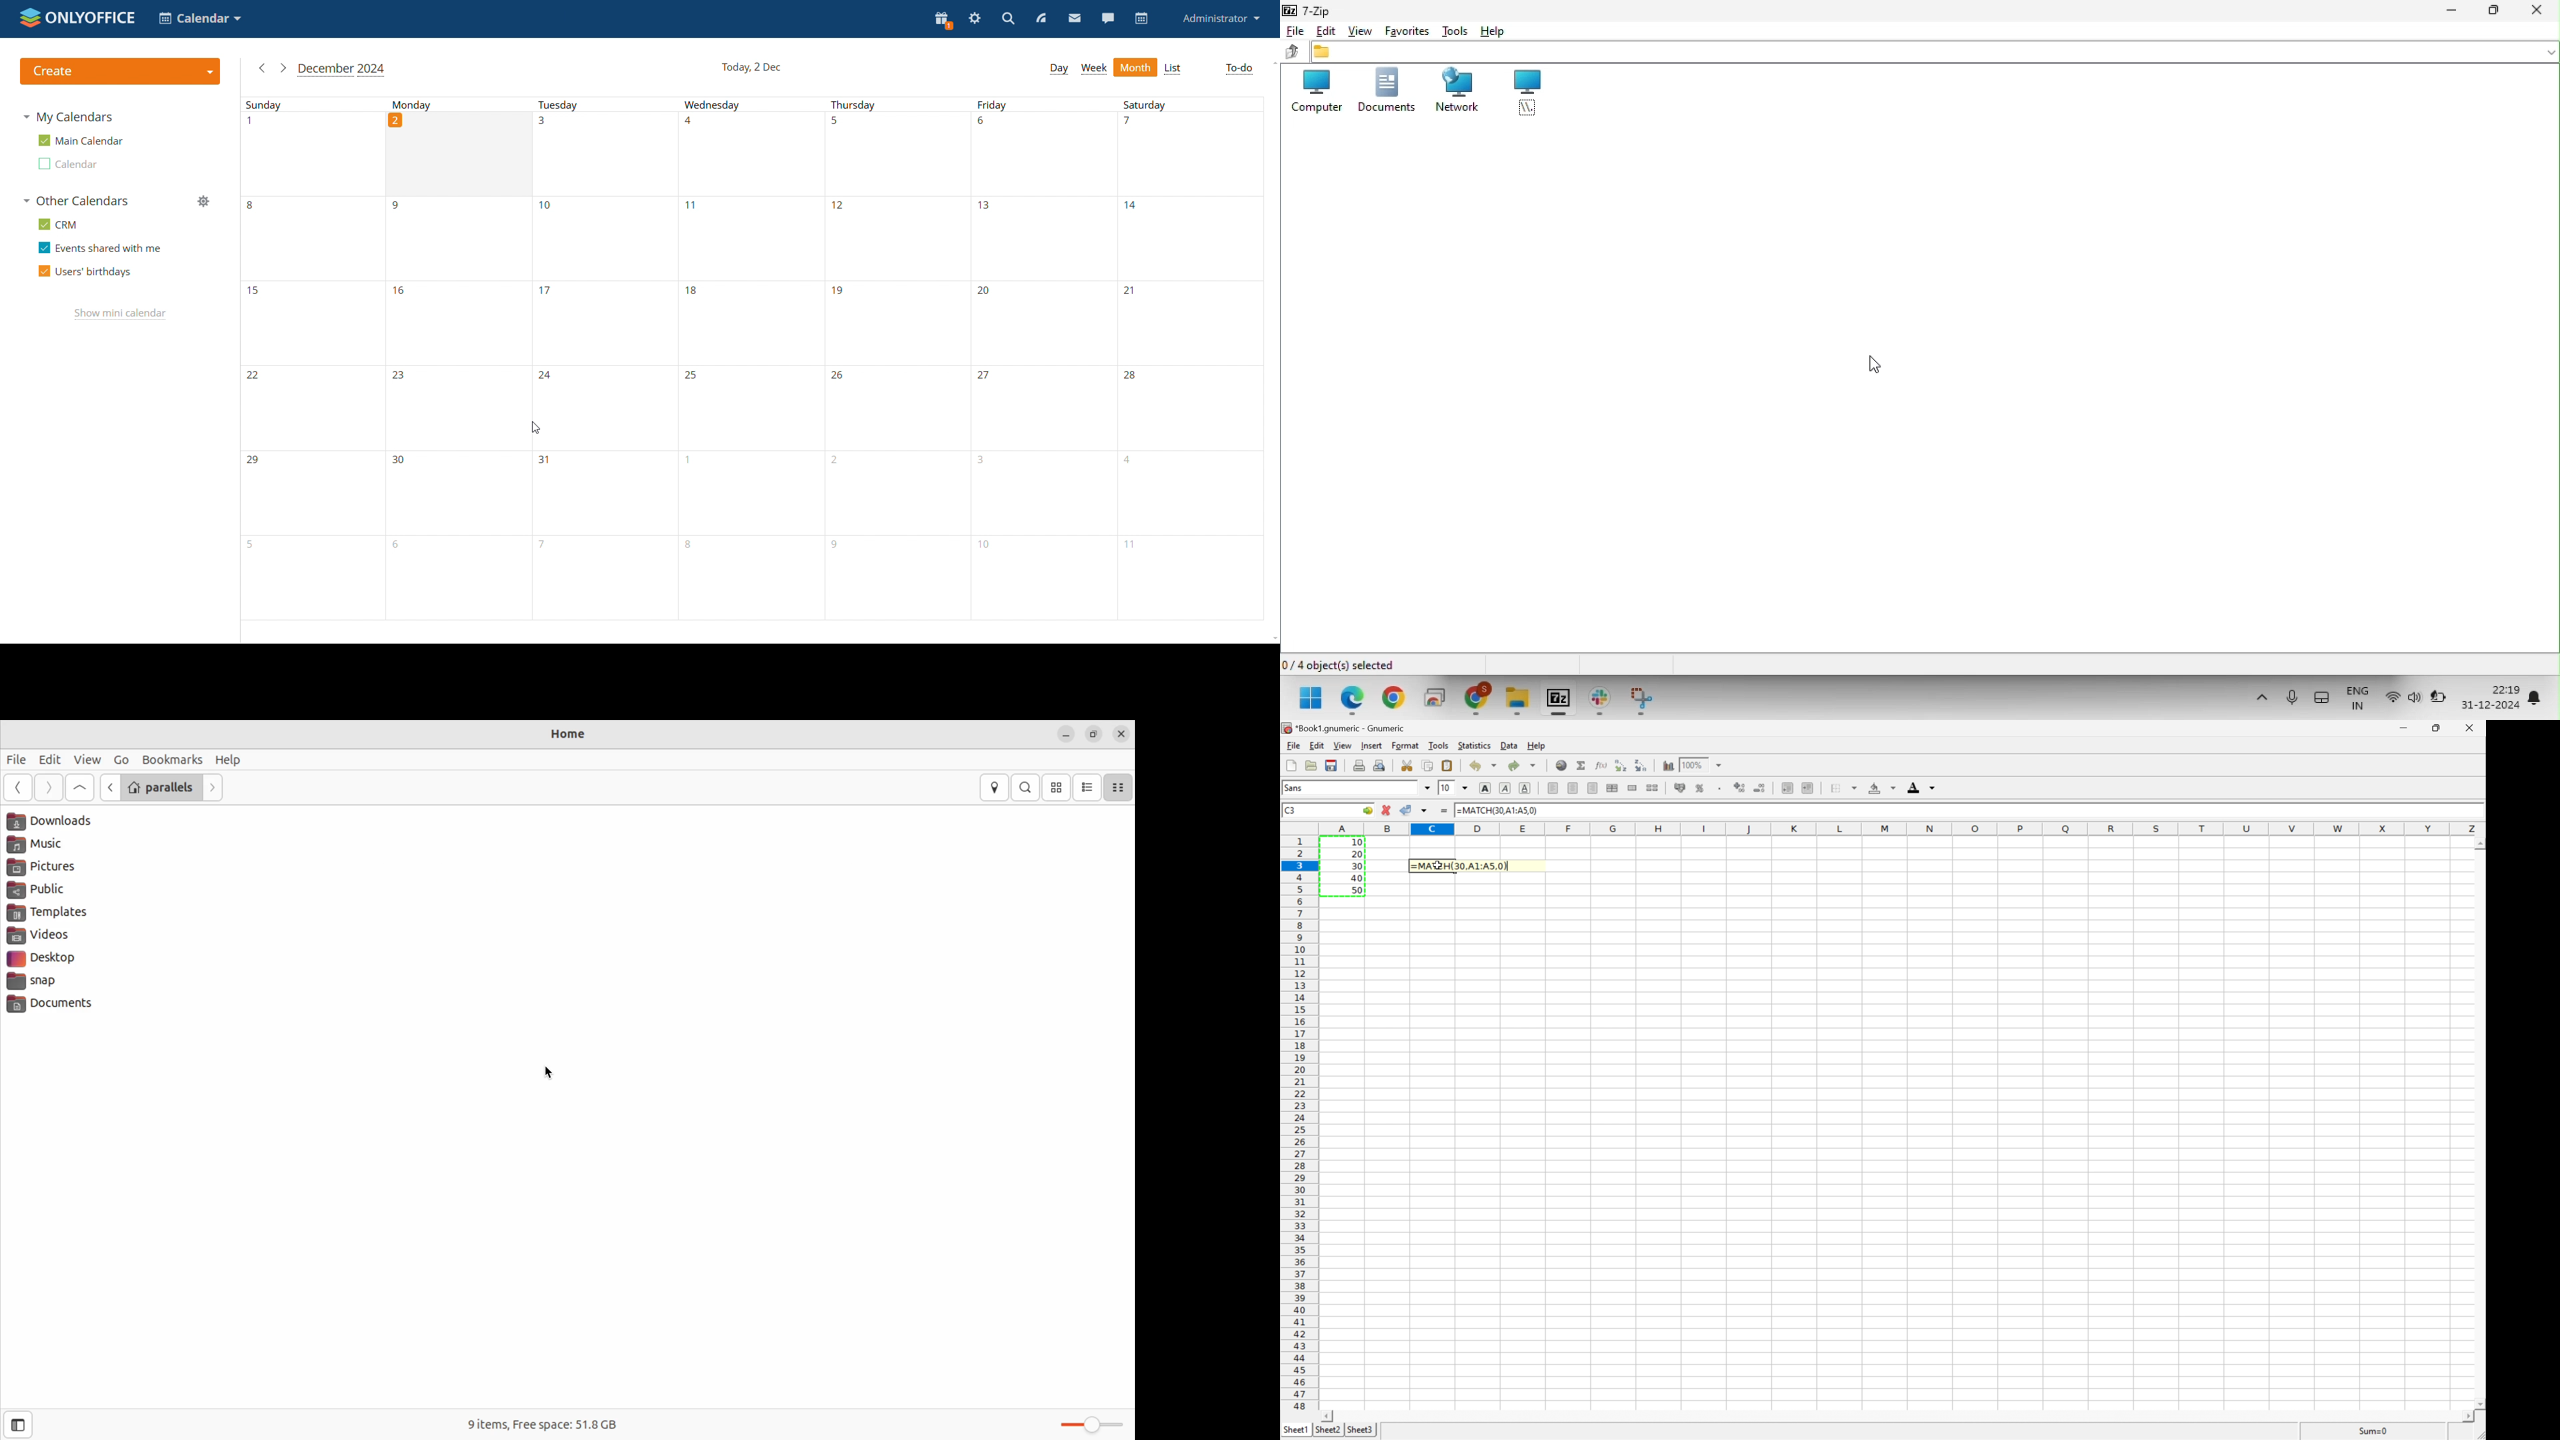  Describe the element at coordinates (1384, 92) in the screenshot. I see `Documents` at that location.